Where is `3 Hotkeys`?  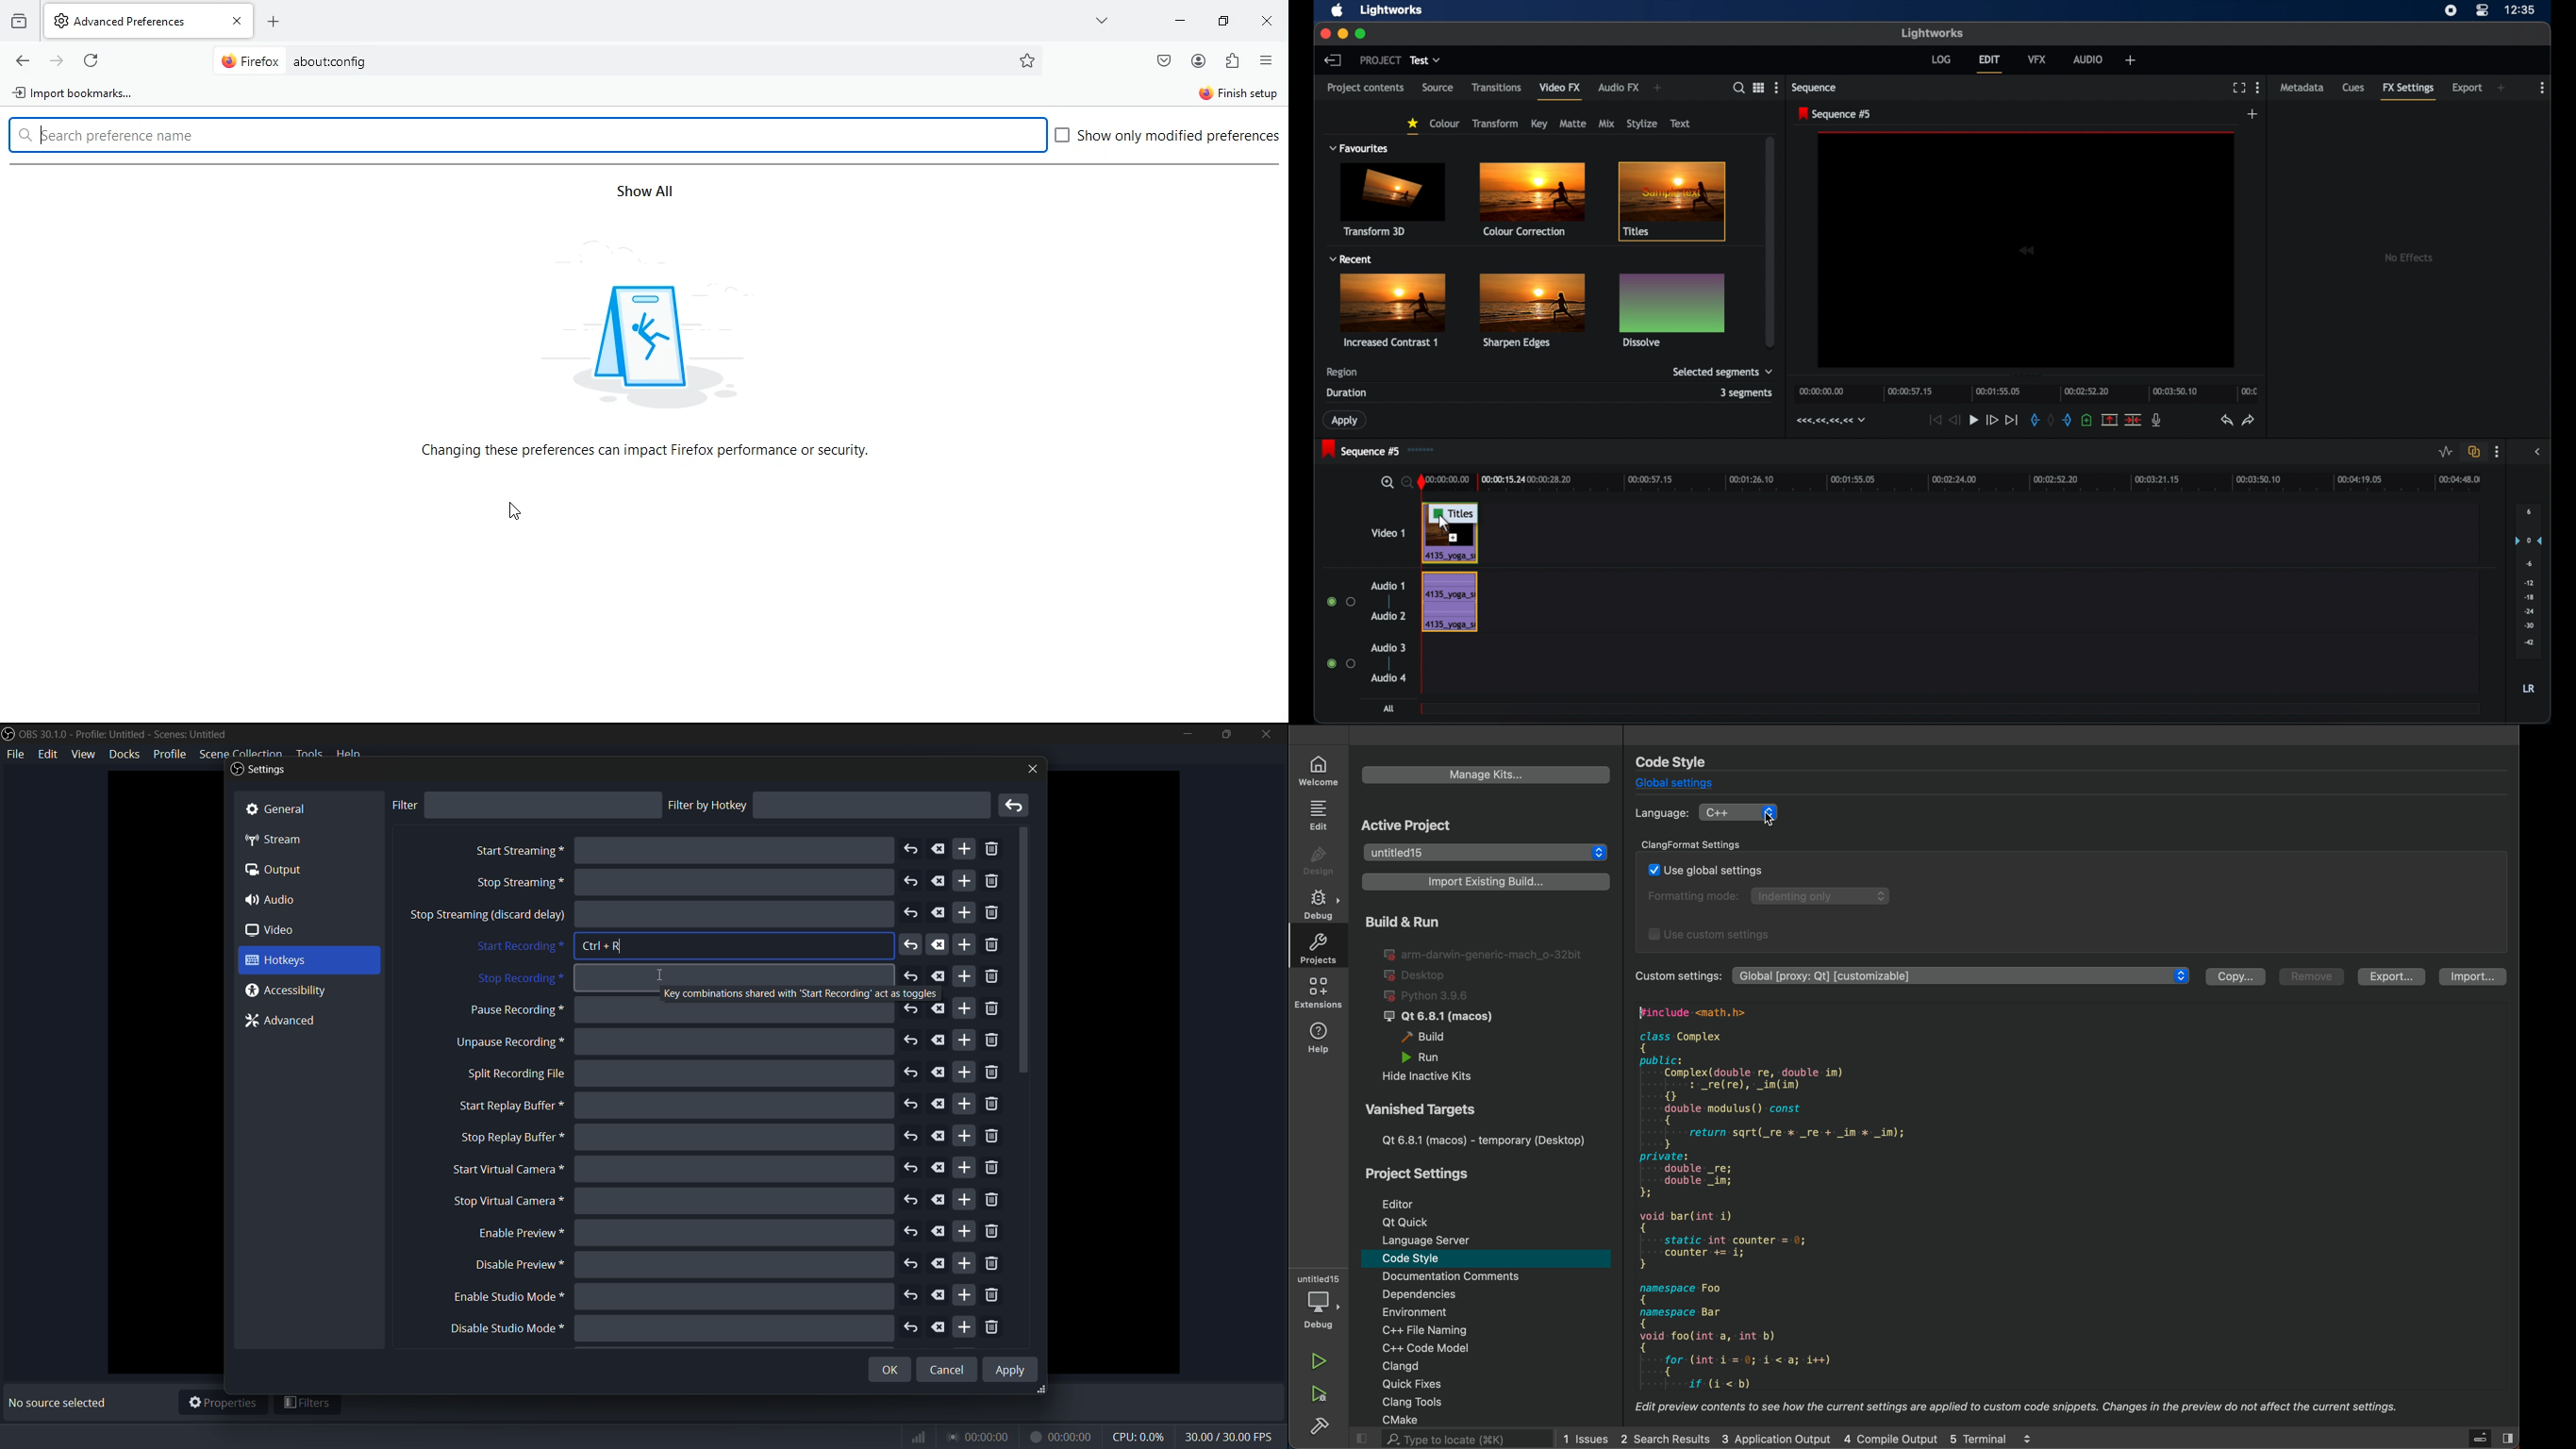
3 Hotkeys is located at coordinates (296, 961).